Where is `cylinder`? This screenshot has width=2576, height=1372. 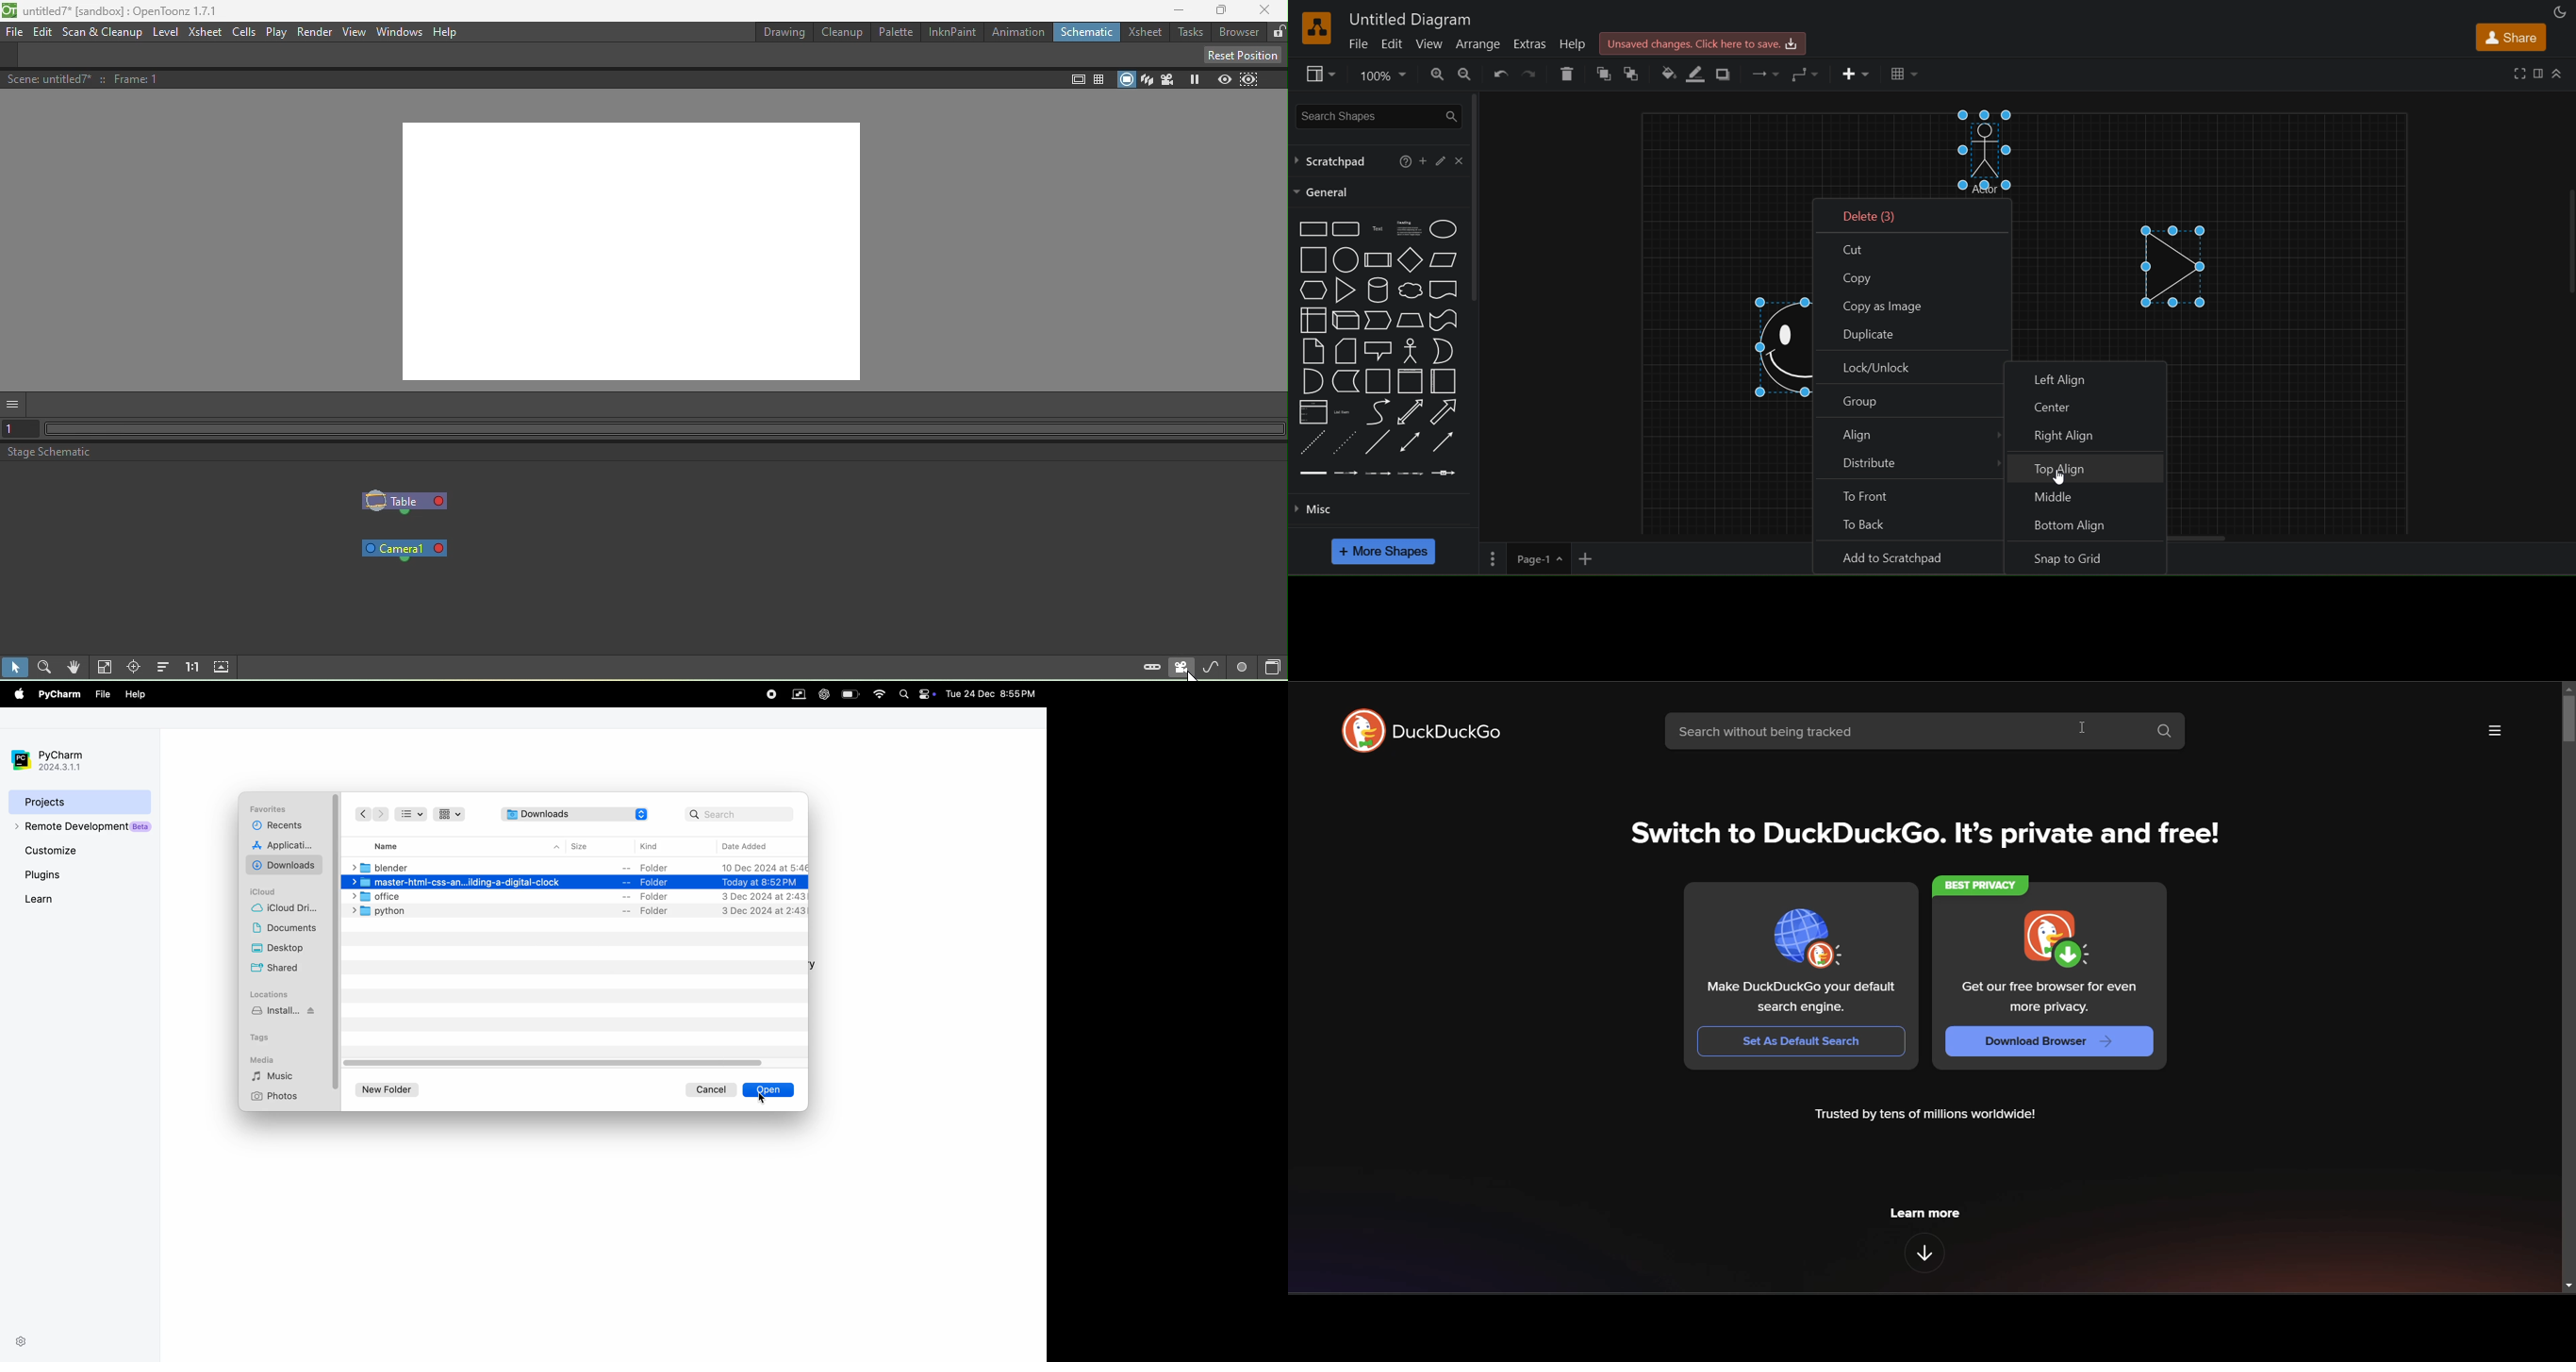 cylinder is located at coordinates (1377, 289).